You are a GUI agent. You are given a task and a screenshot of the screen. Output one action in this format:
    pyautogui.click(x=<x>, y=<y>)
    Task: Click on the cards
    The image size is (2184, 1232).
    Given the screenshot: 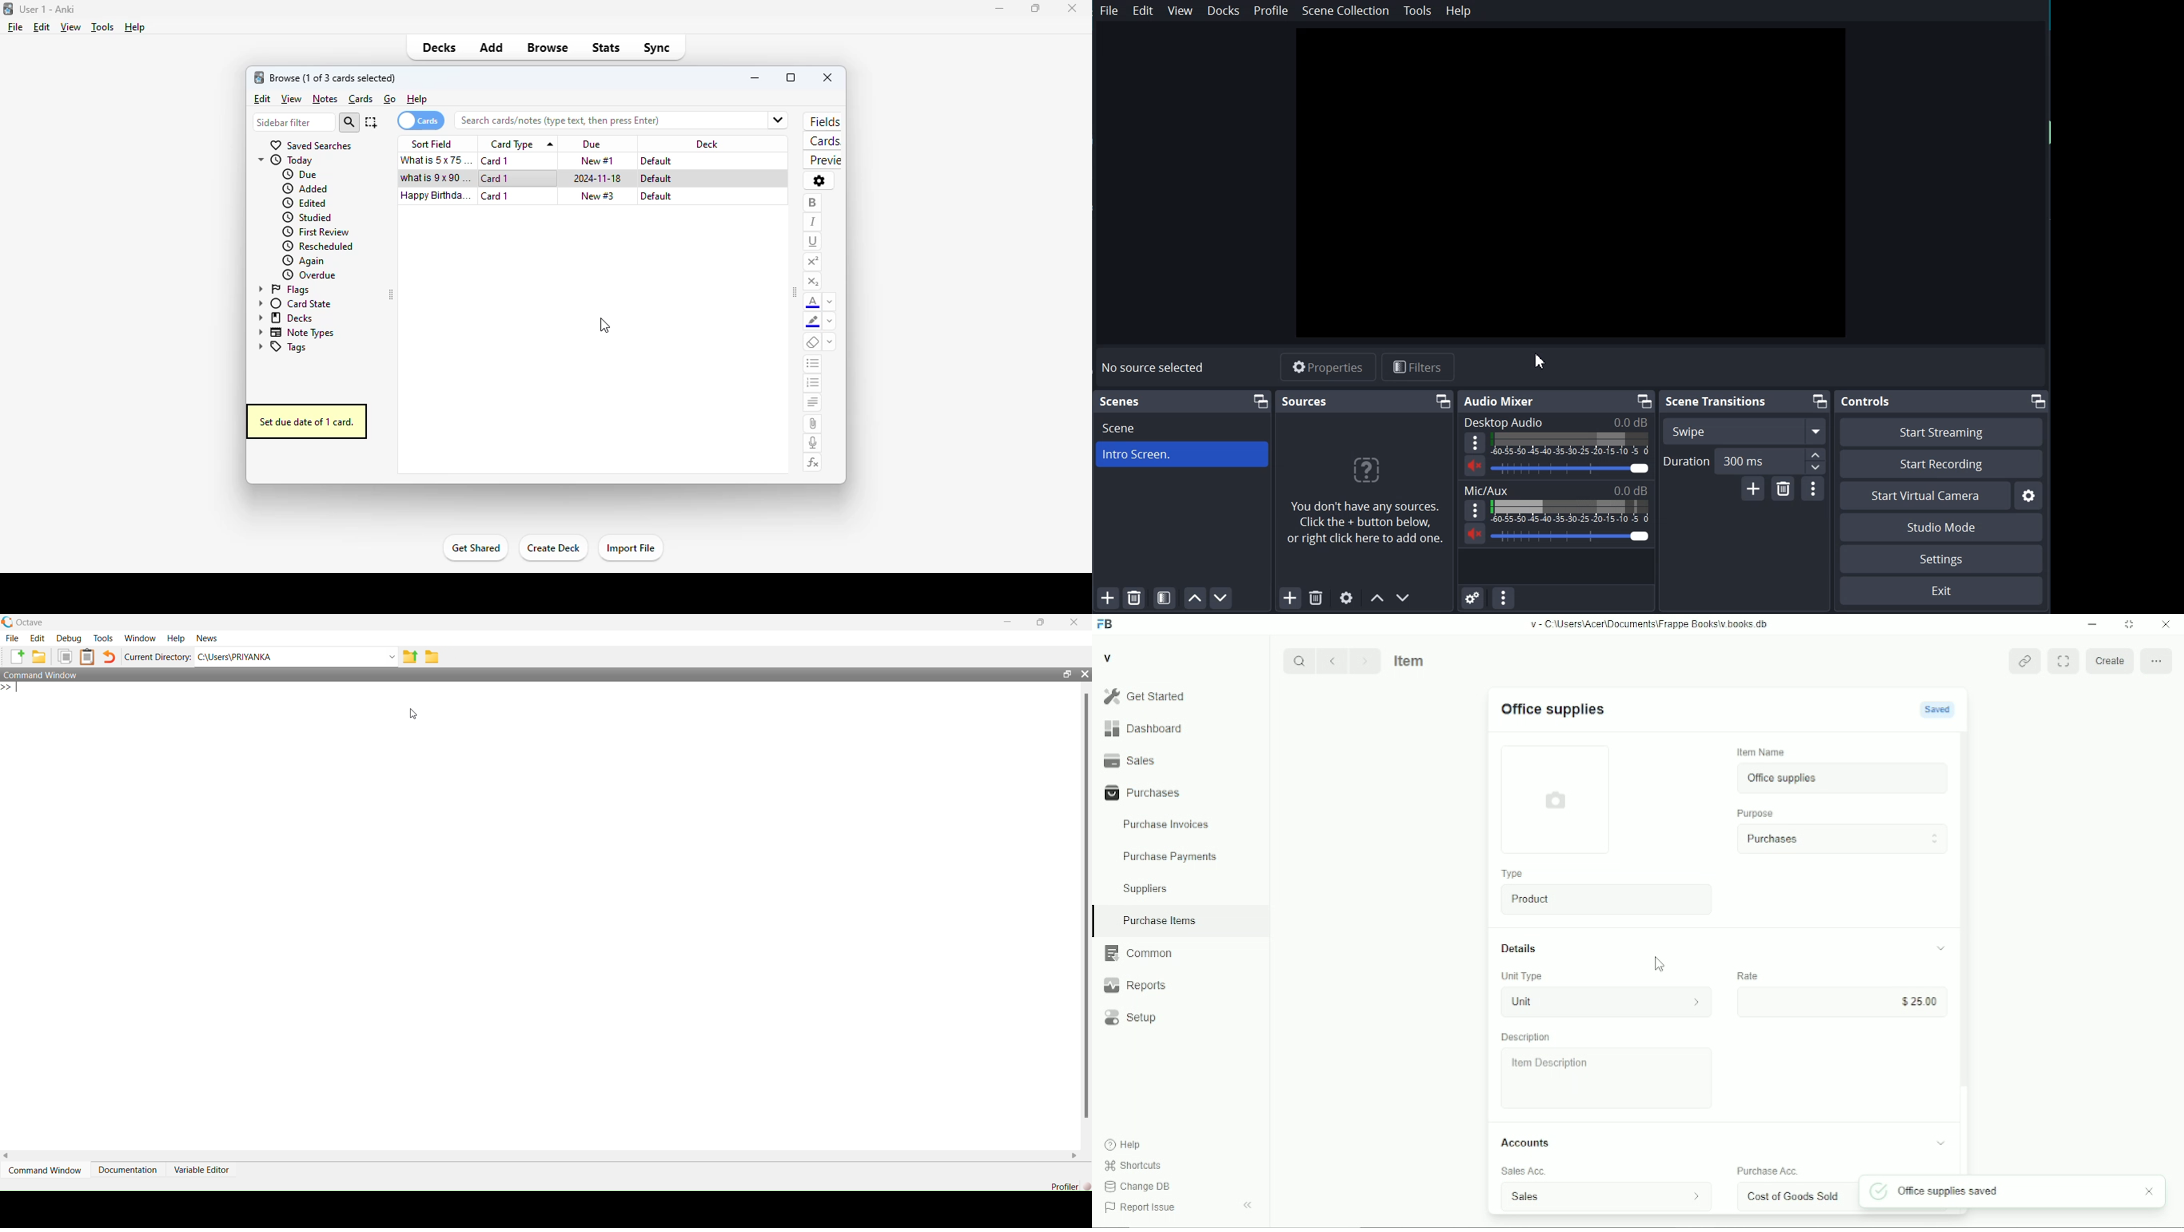 What is the action you would take?
    pyautogui.click(x=823, y=141)
    